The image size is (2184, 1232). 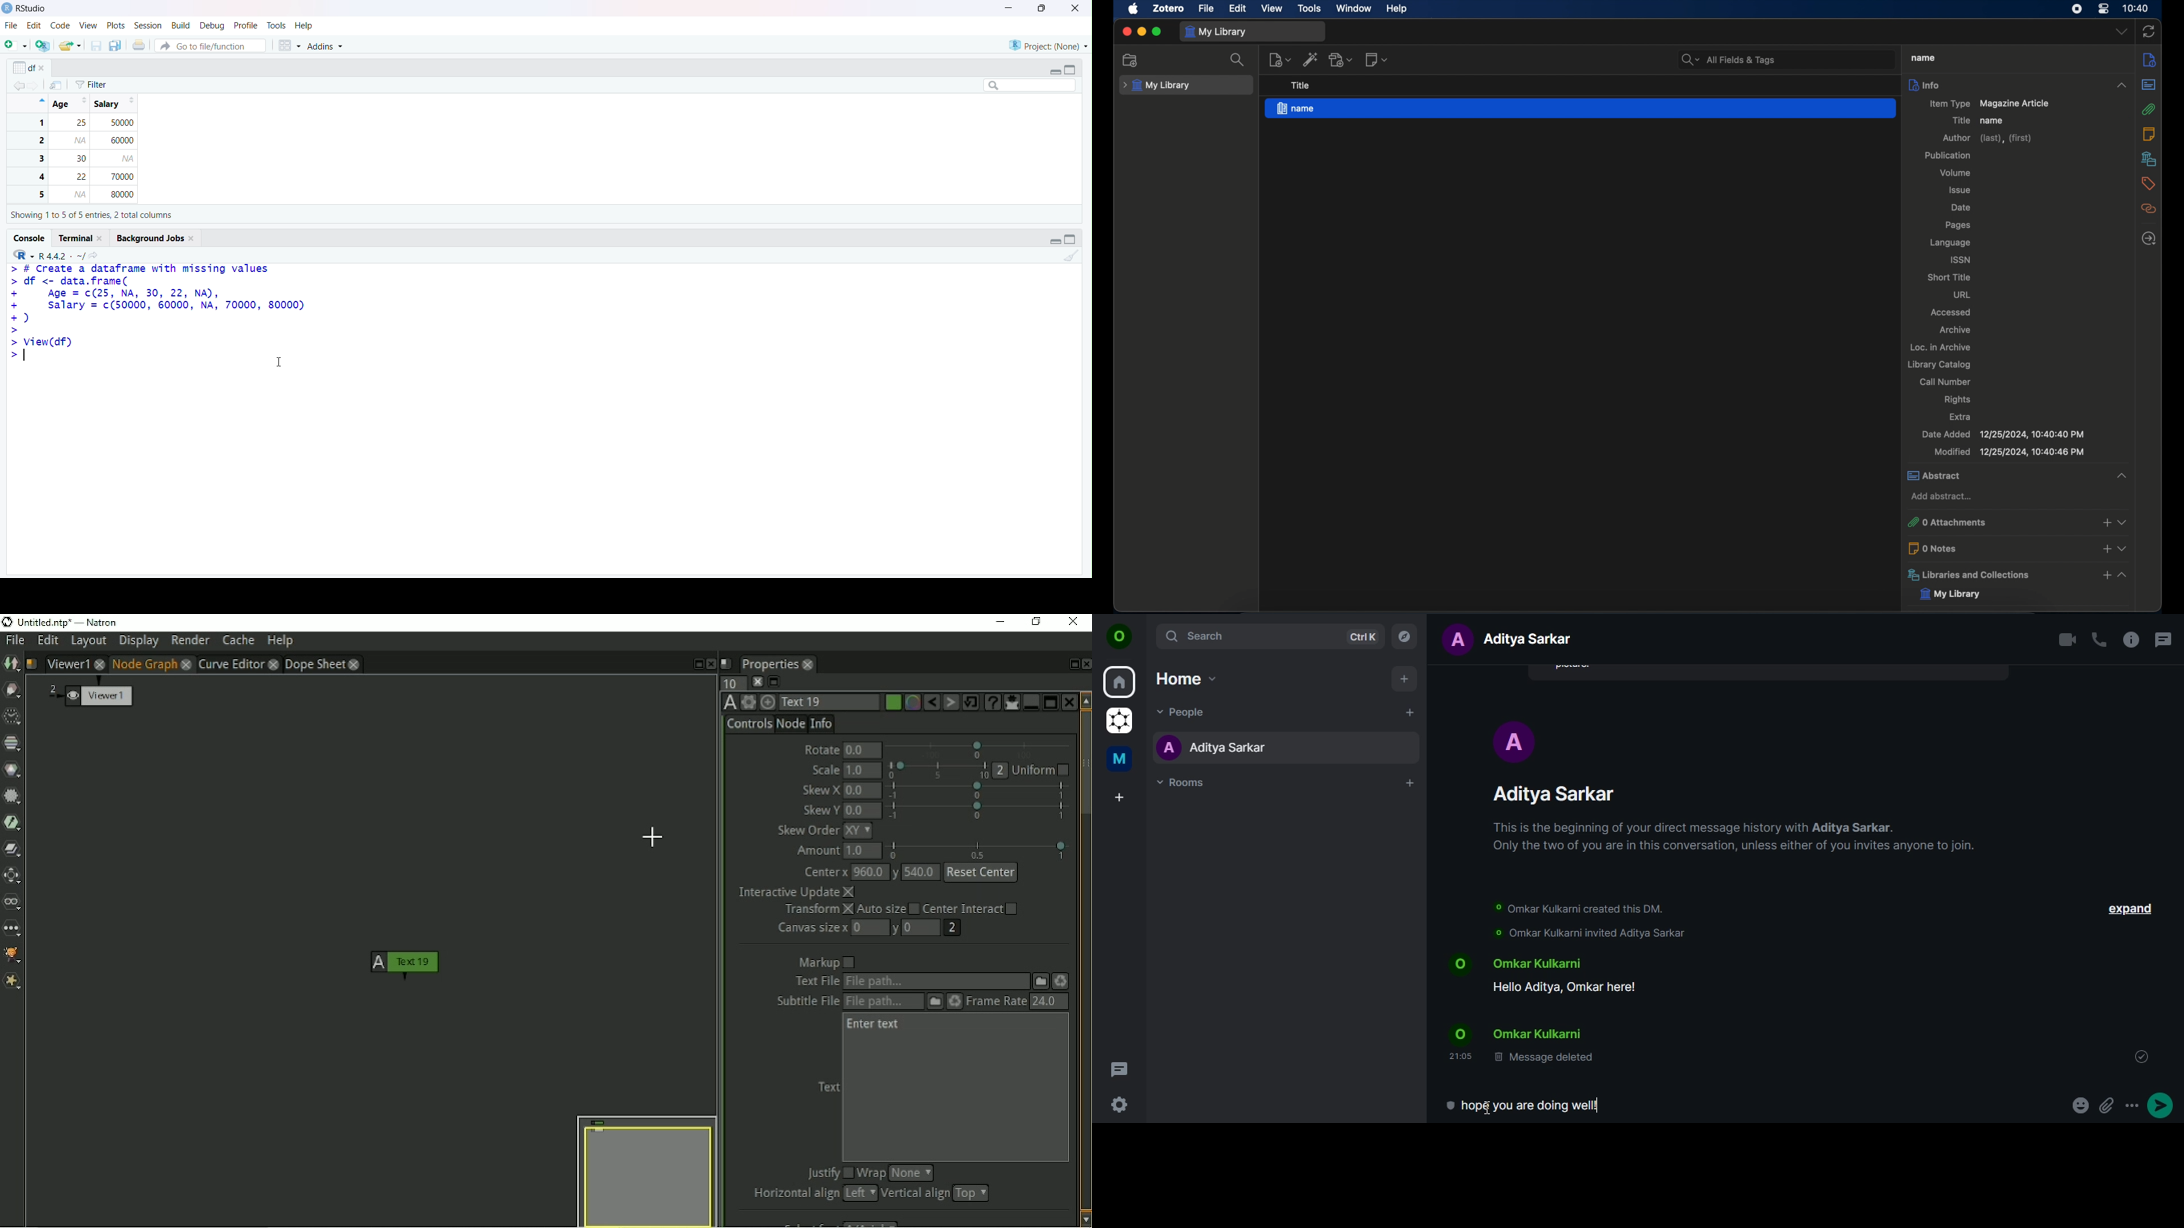 What do you see at coordinates (2149, 185) in the screenshot?
I see `tags` at bounding box center [2149, 185].